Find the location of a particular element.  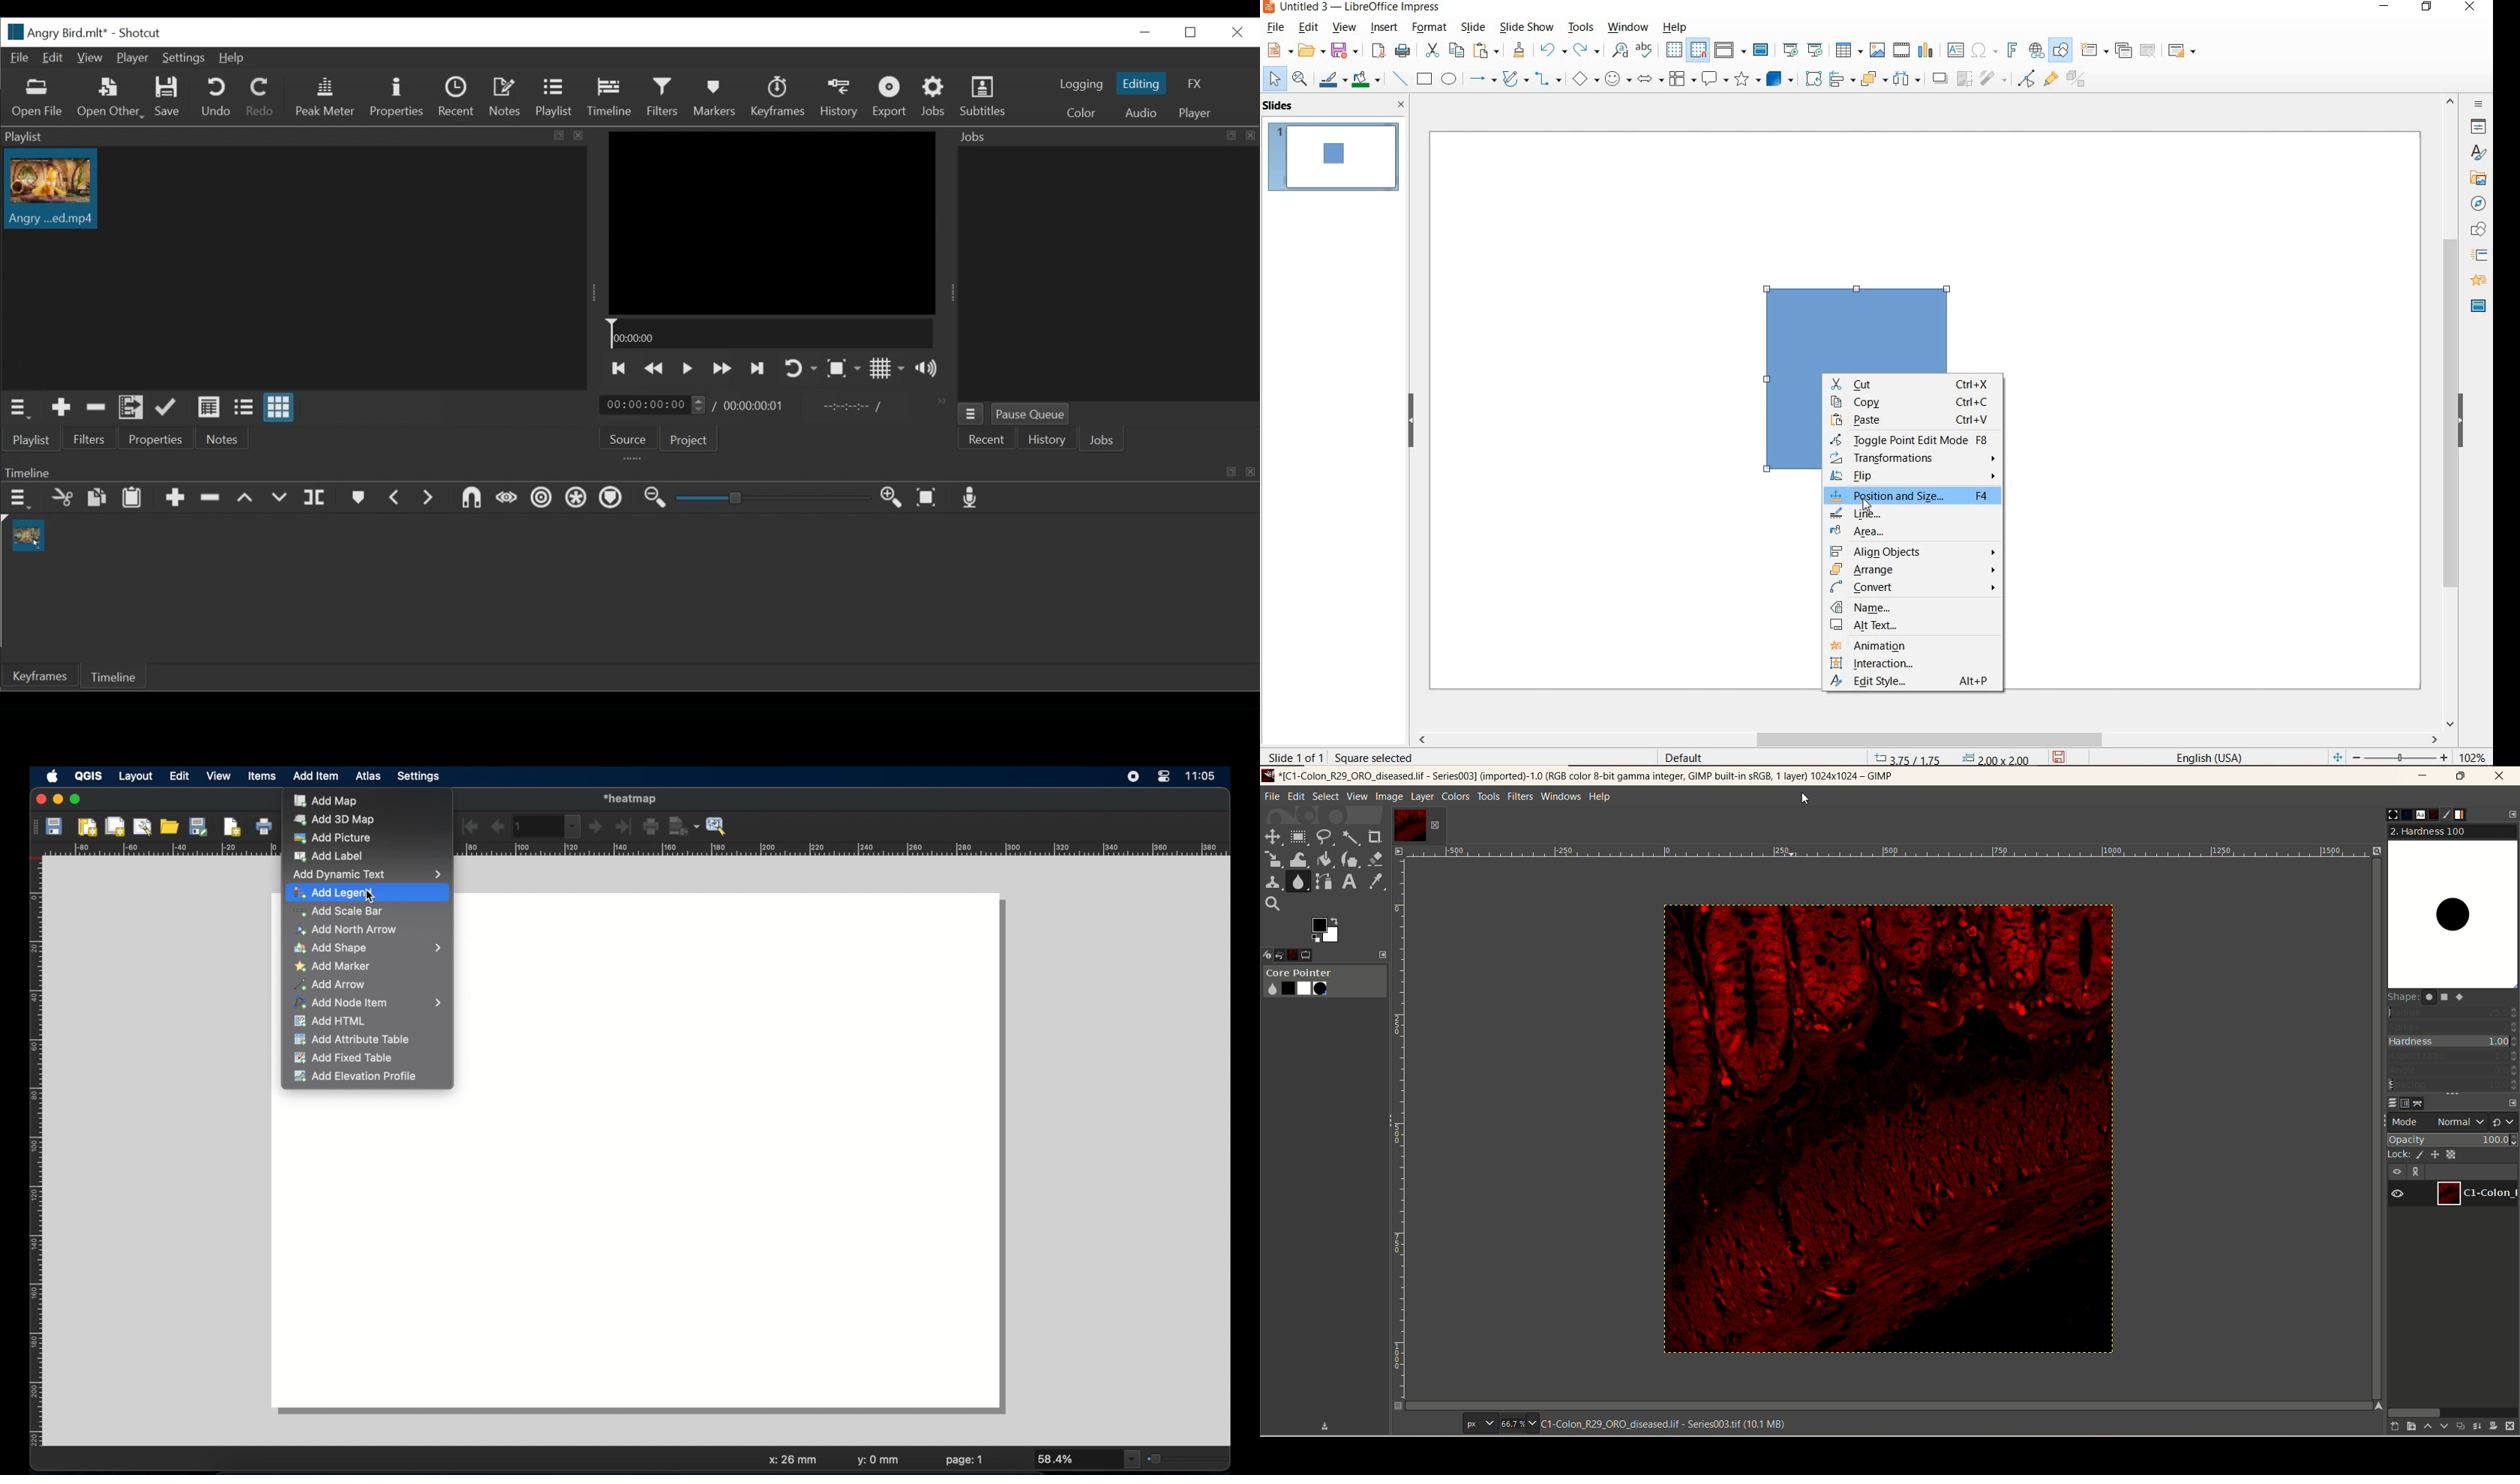

layer is located at coordinates (1421, 797).